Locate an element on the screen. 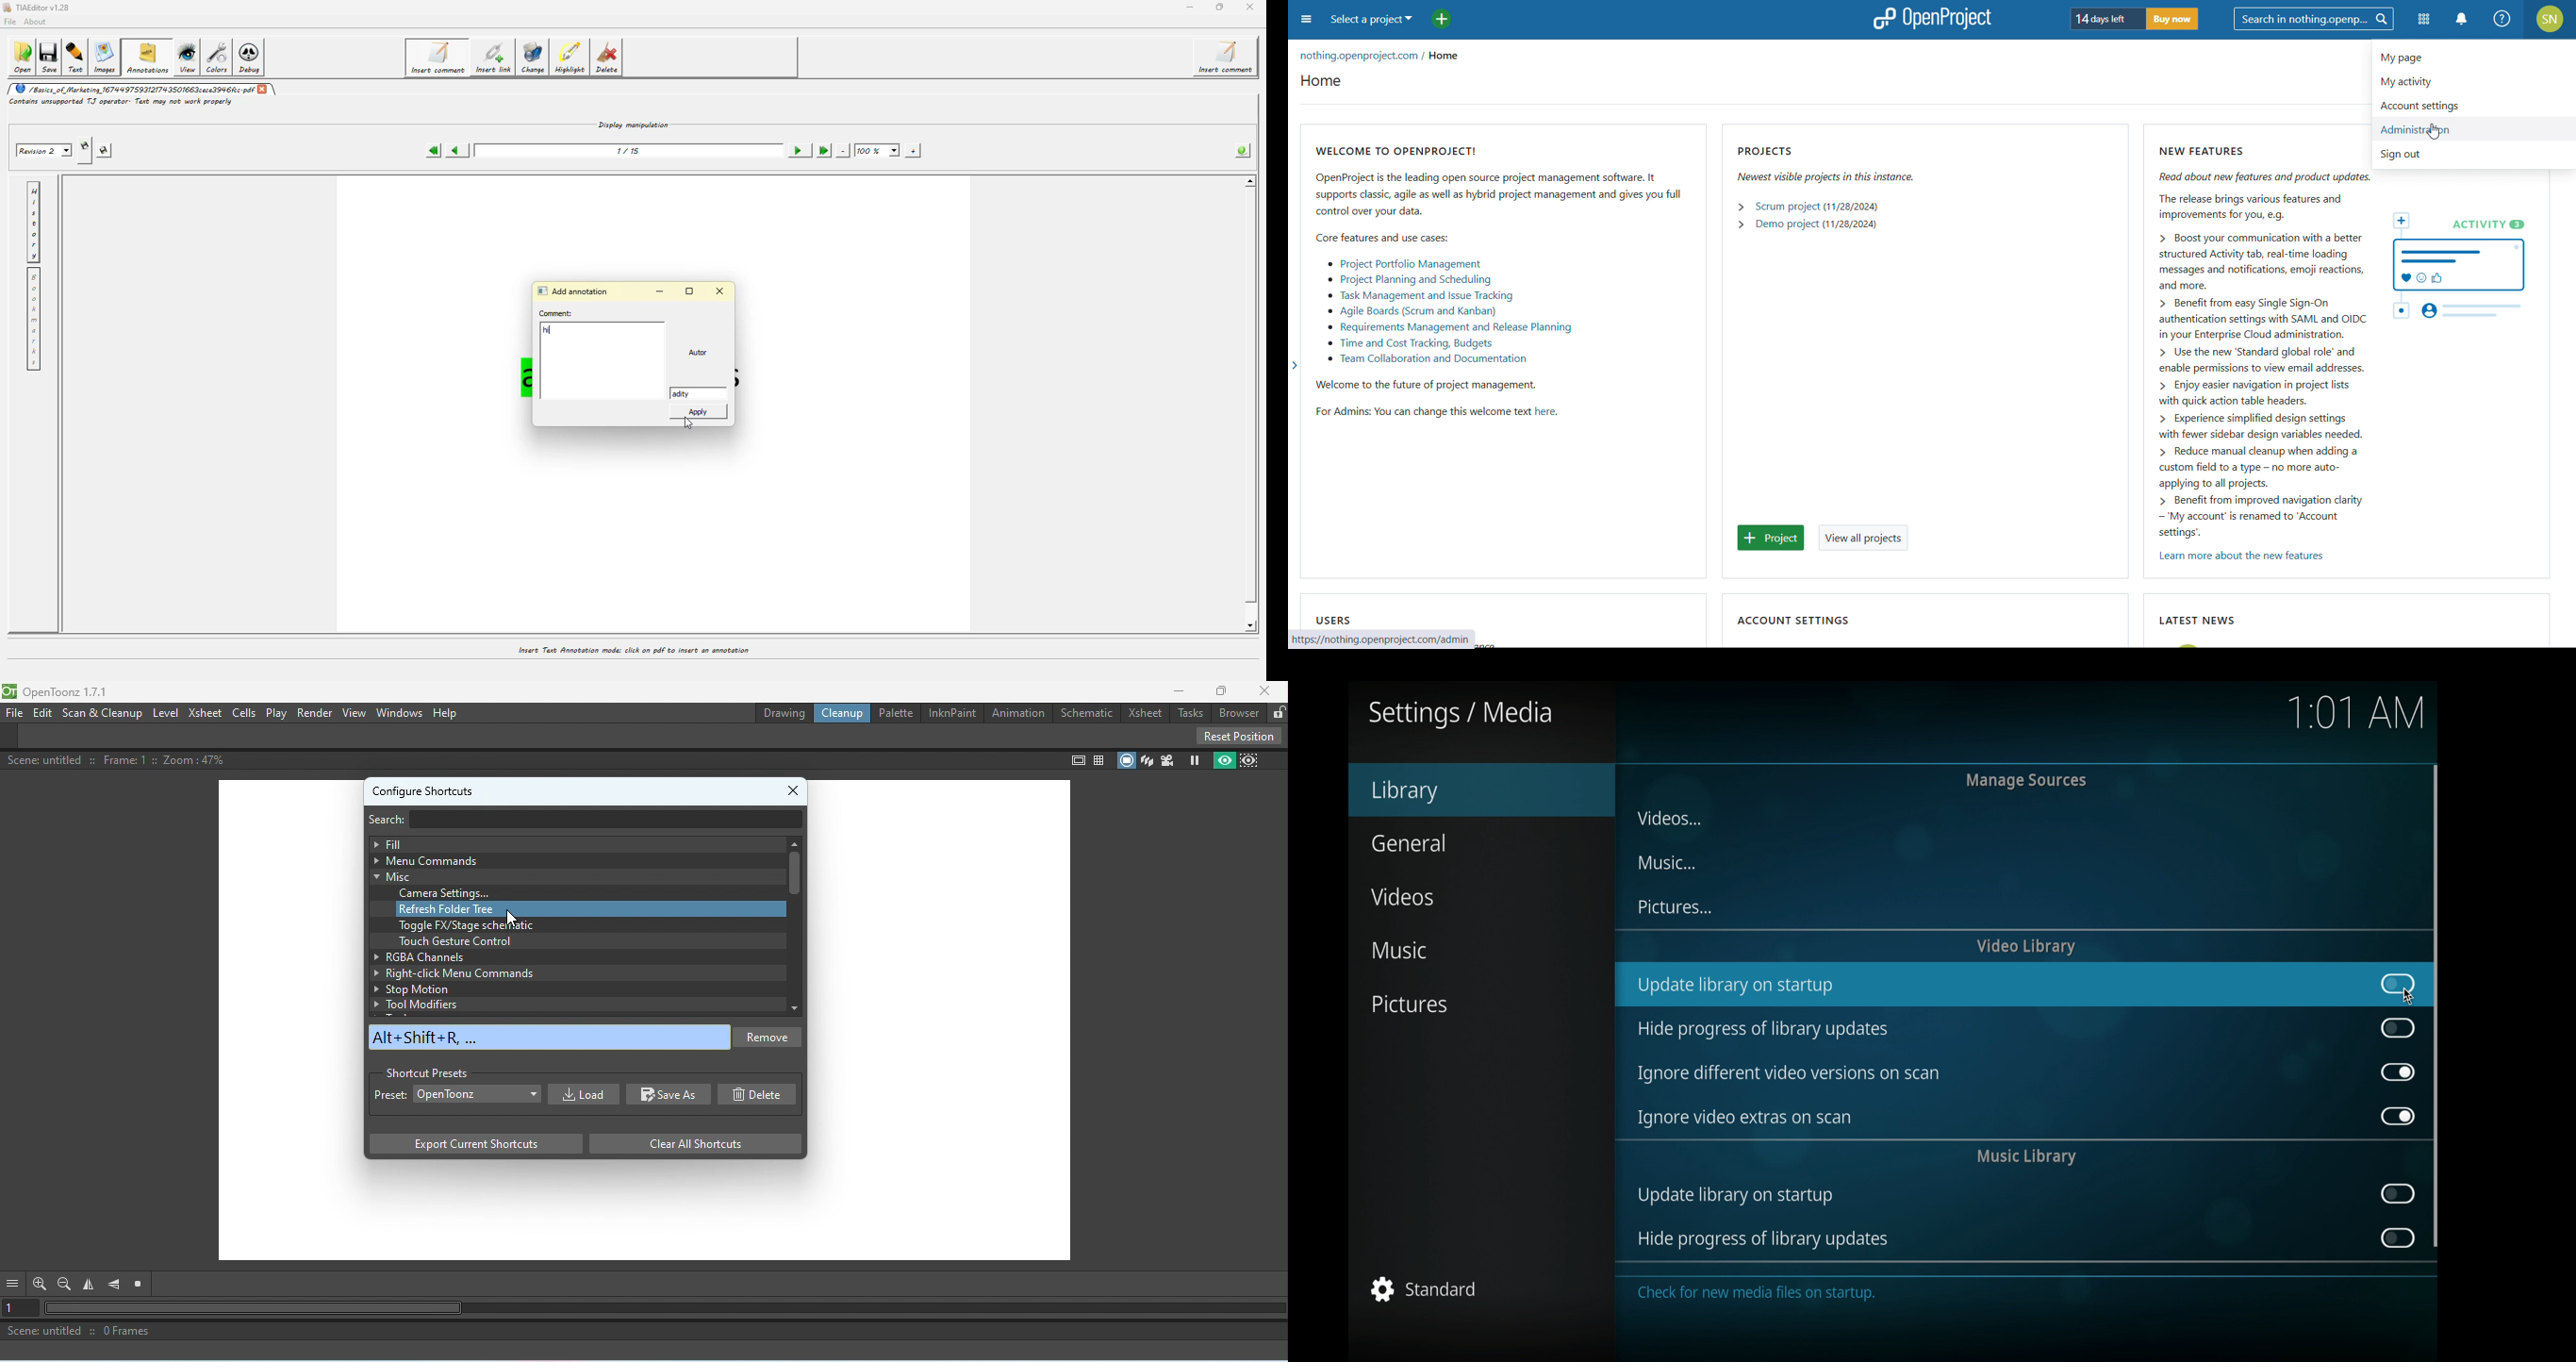 The height and width of the screenshot is (1372, 2576). Sub-camera preview is located at coordinates (1250, 760).